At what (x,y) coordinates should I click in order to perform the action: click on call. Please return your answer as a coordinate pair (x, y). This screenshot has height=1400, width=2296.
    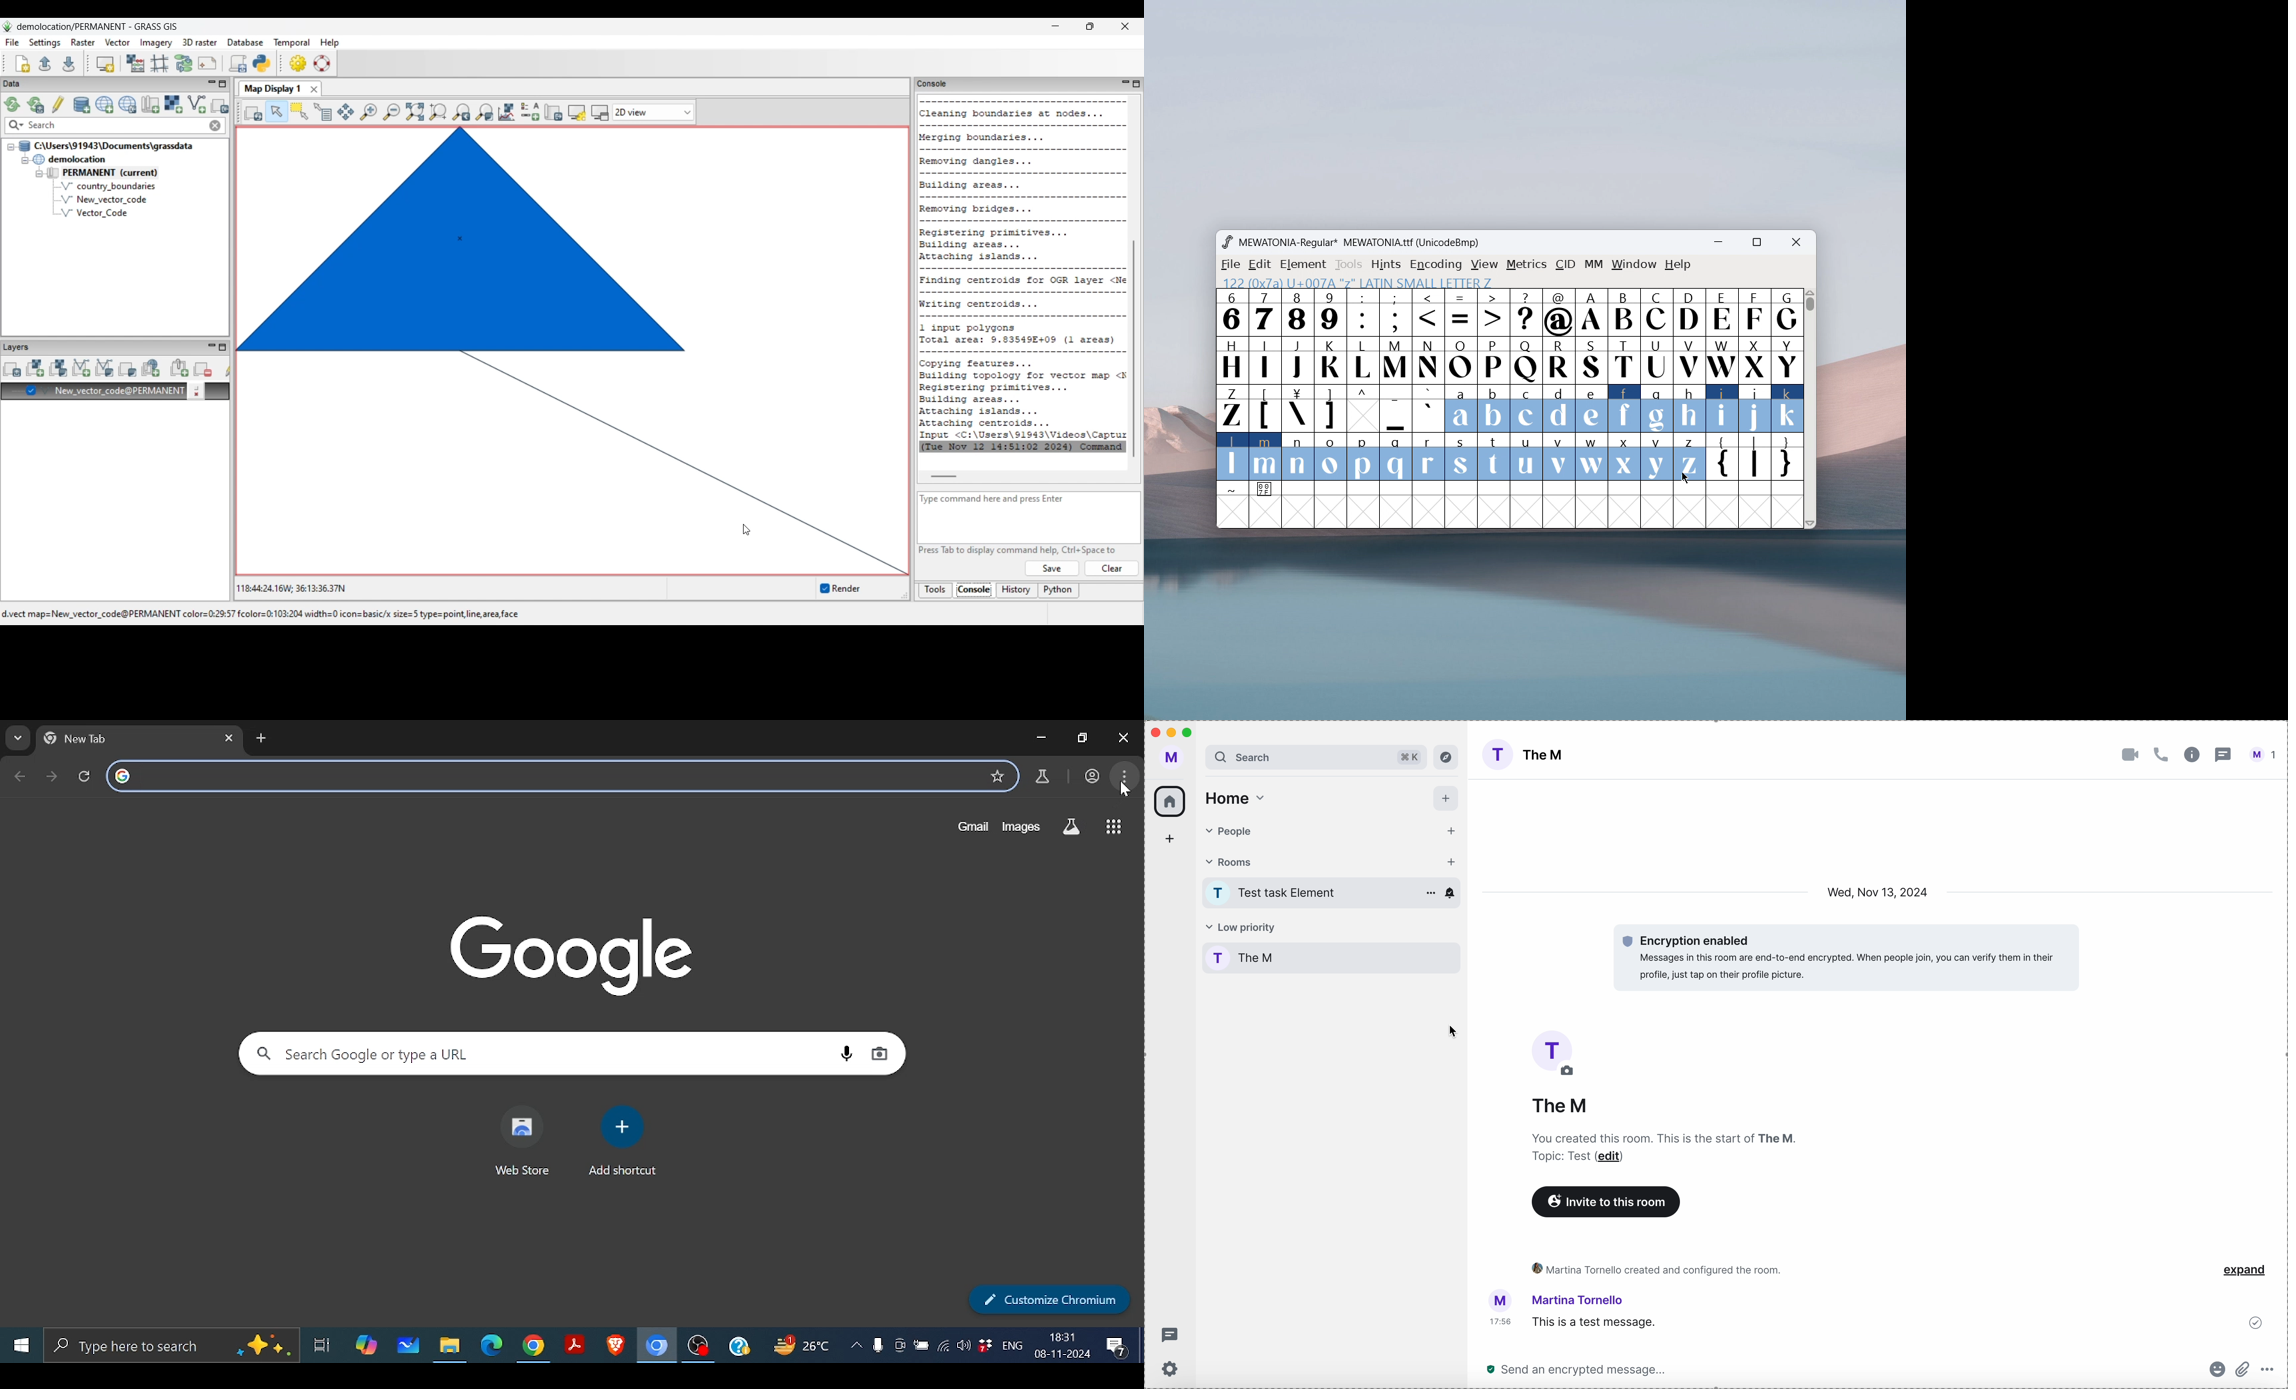
    Looking at the image, I should click on (2162, 755).